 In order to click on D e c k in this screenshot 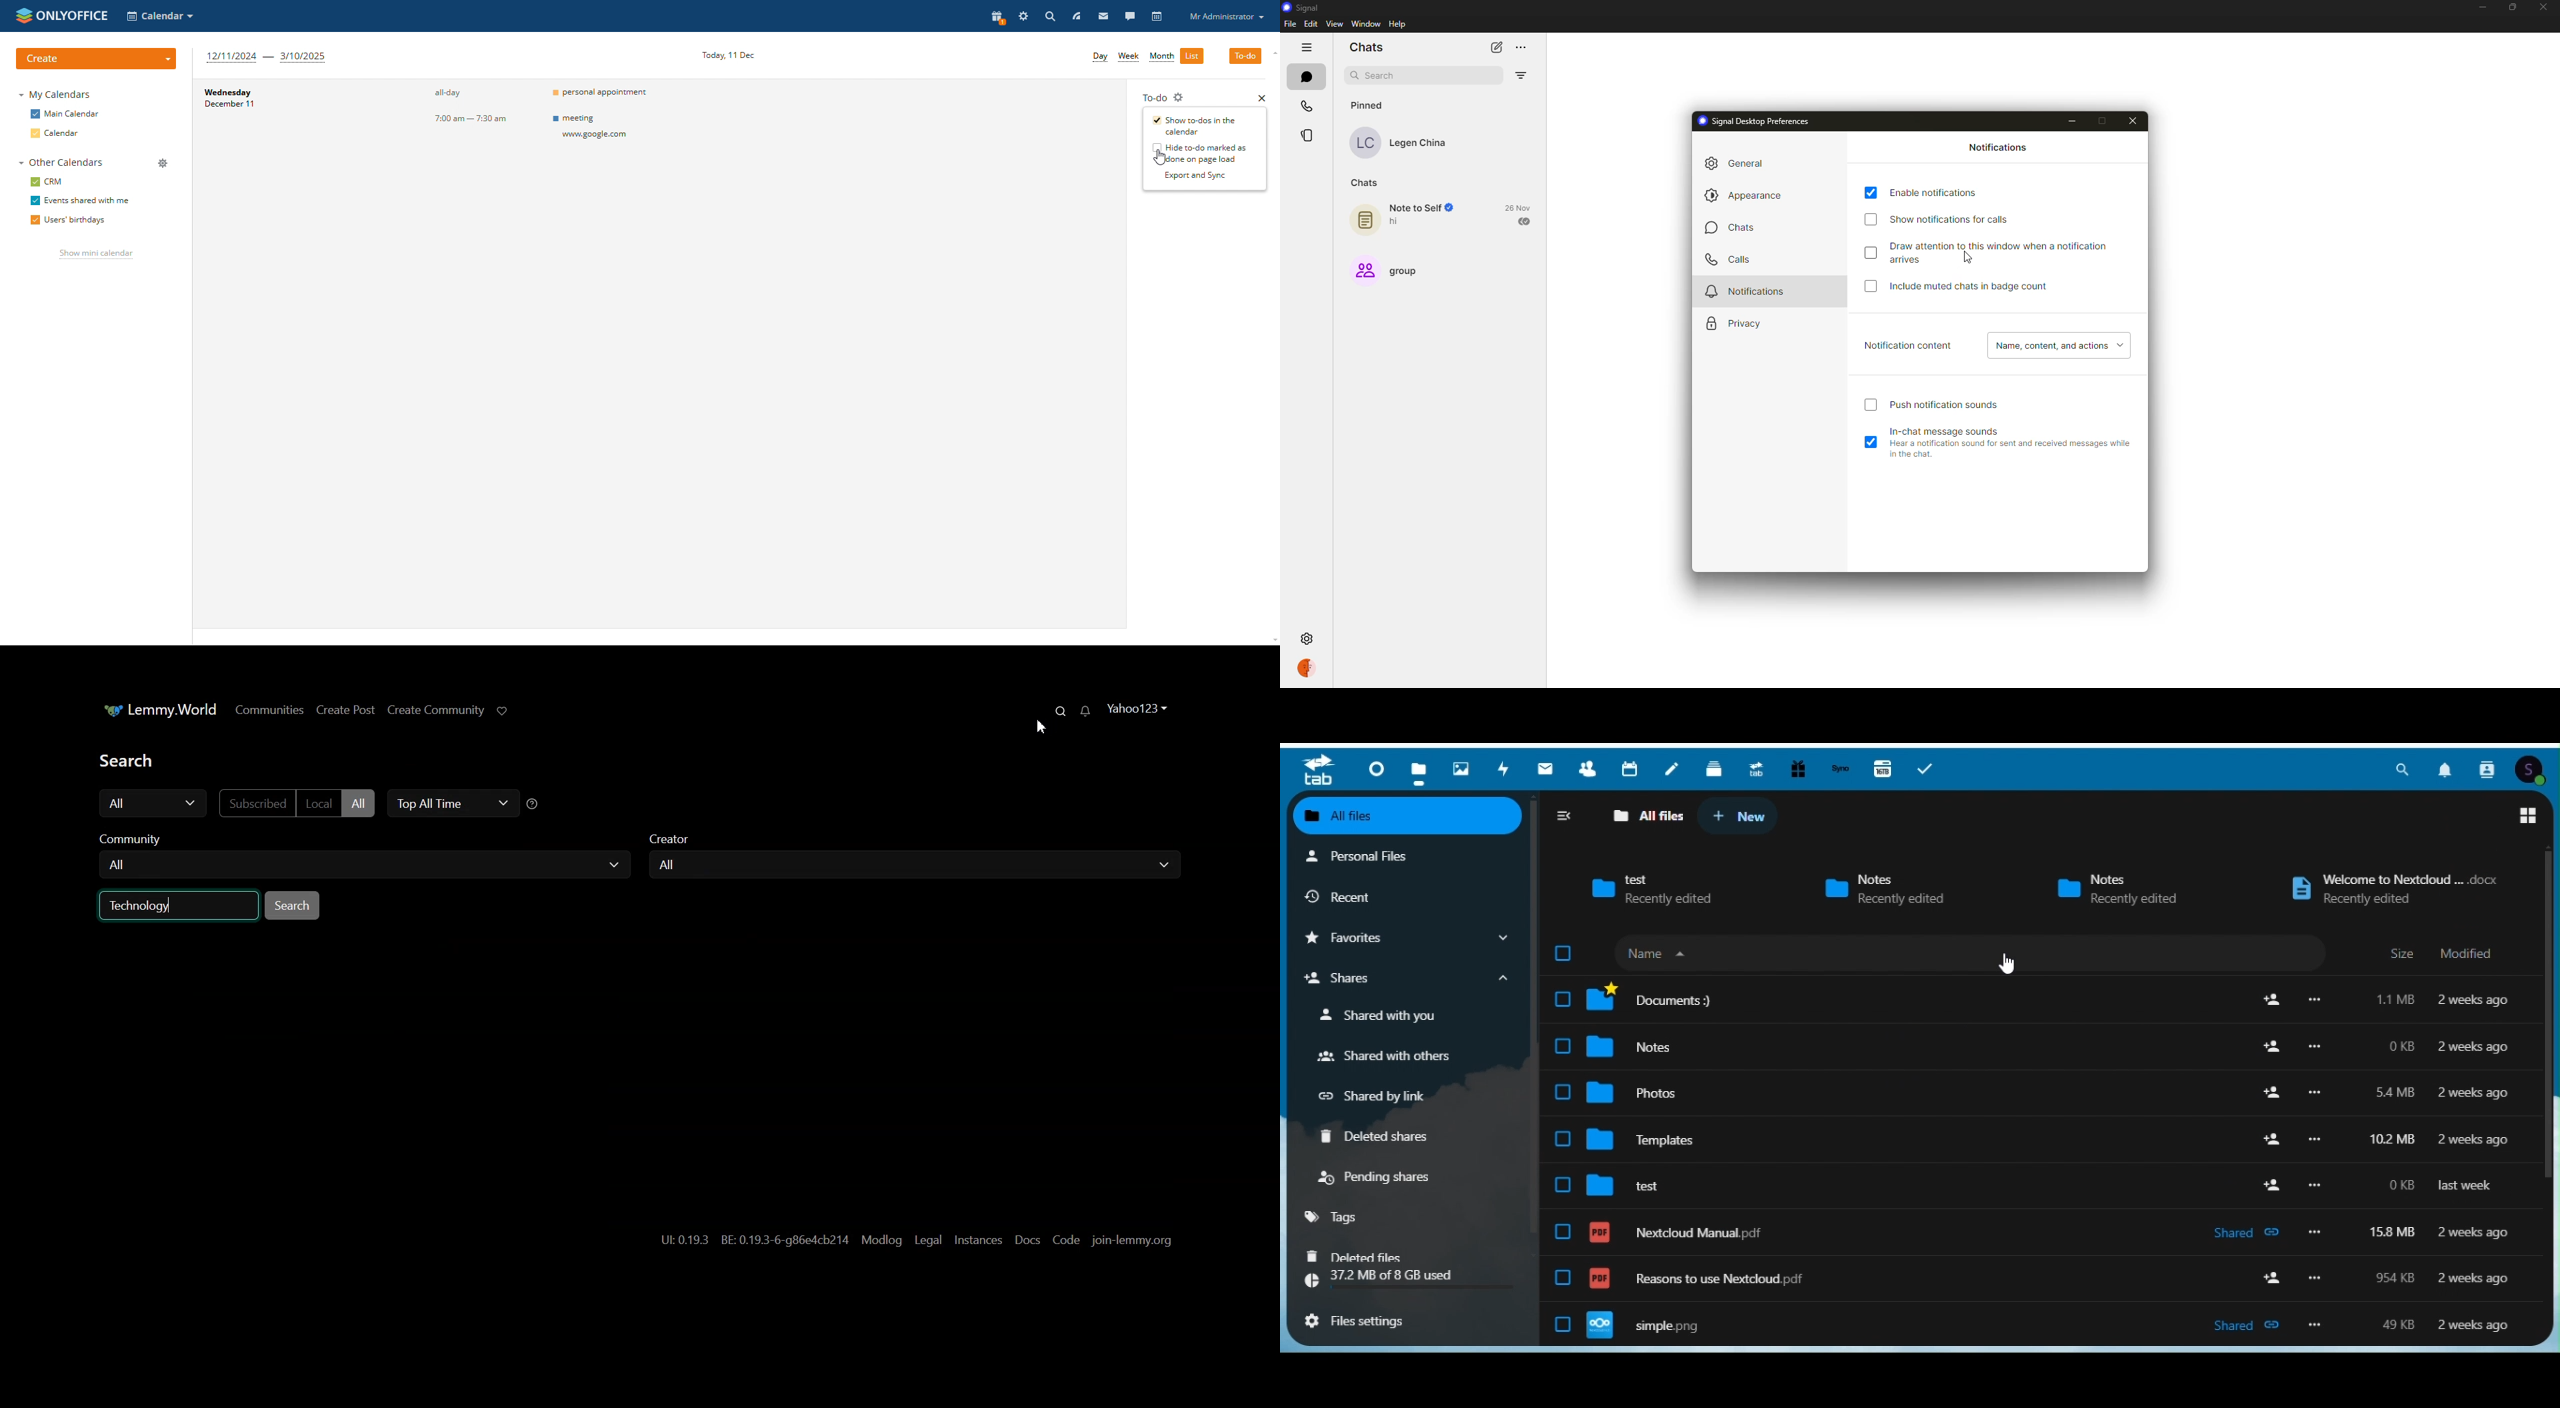, I will do `click(1713, 767)`.